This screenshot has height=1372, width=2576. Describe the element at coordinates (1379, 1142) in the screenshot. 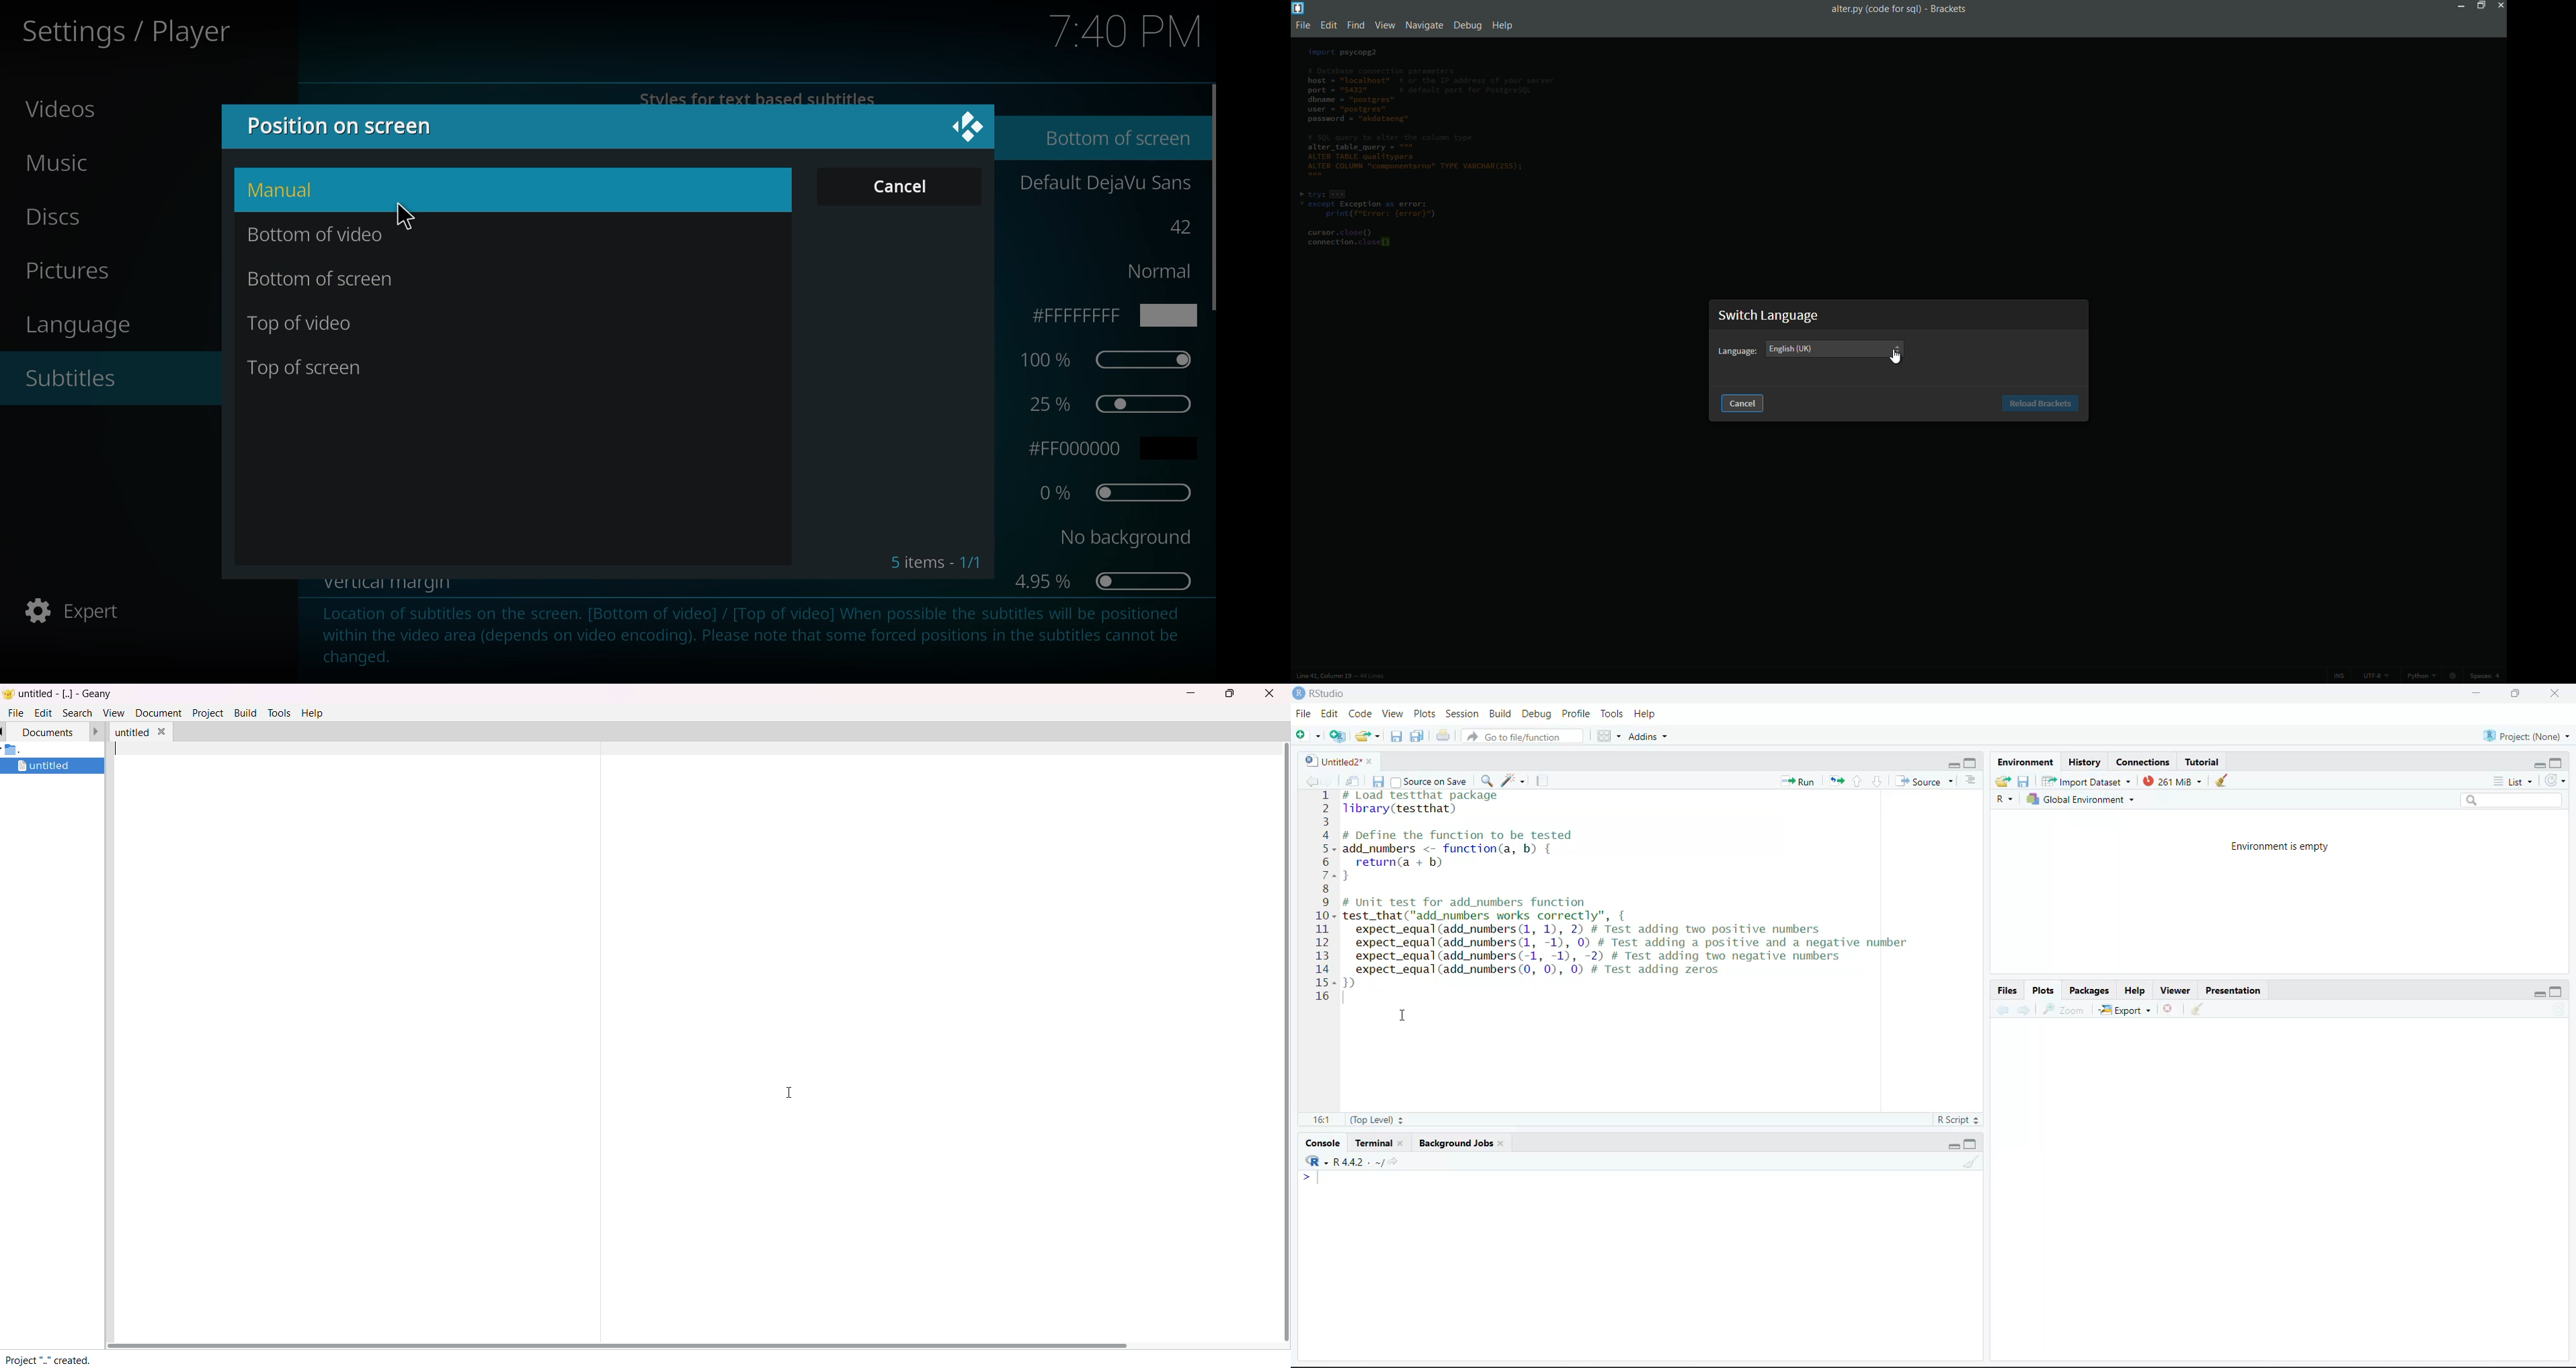

I see `Terminal` at that location.